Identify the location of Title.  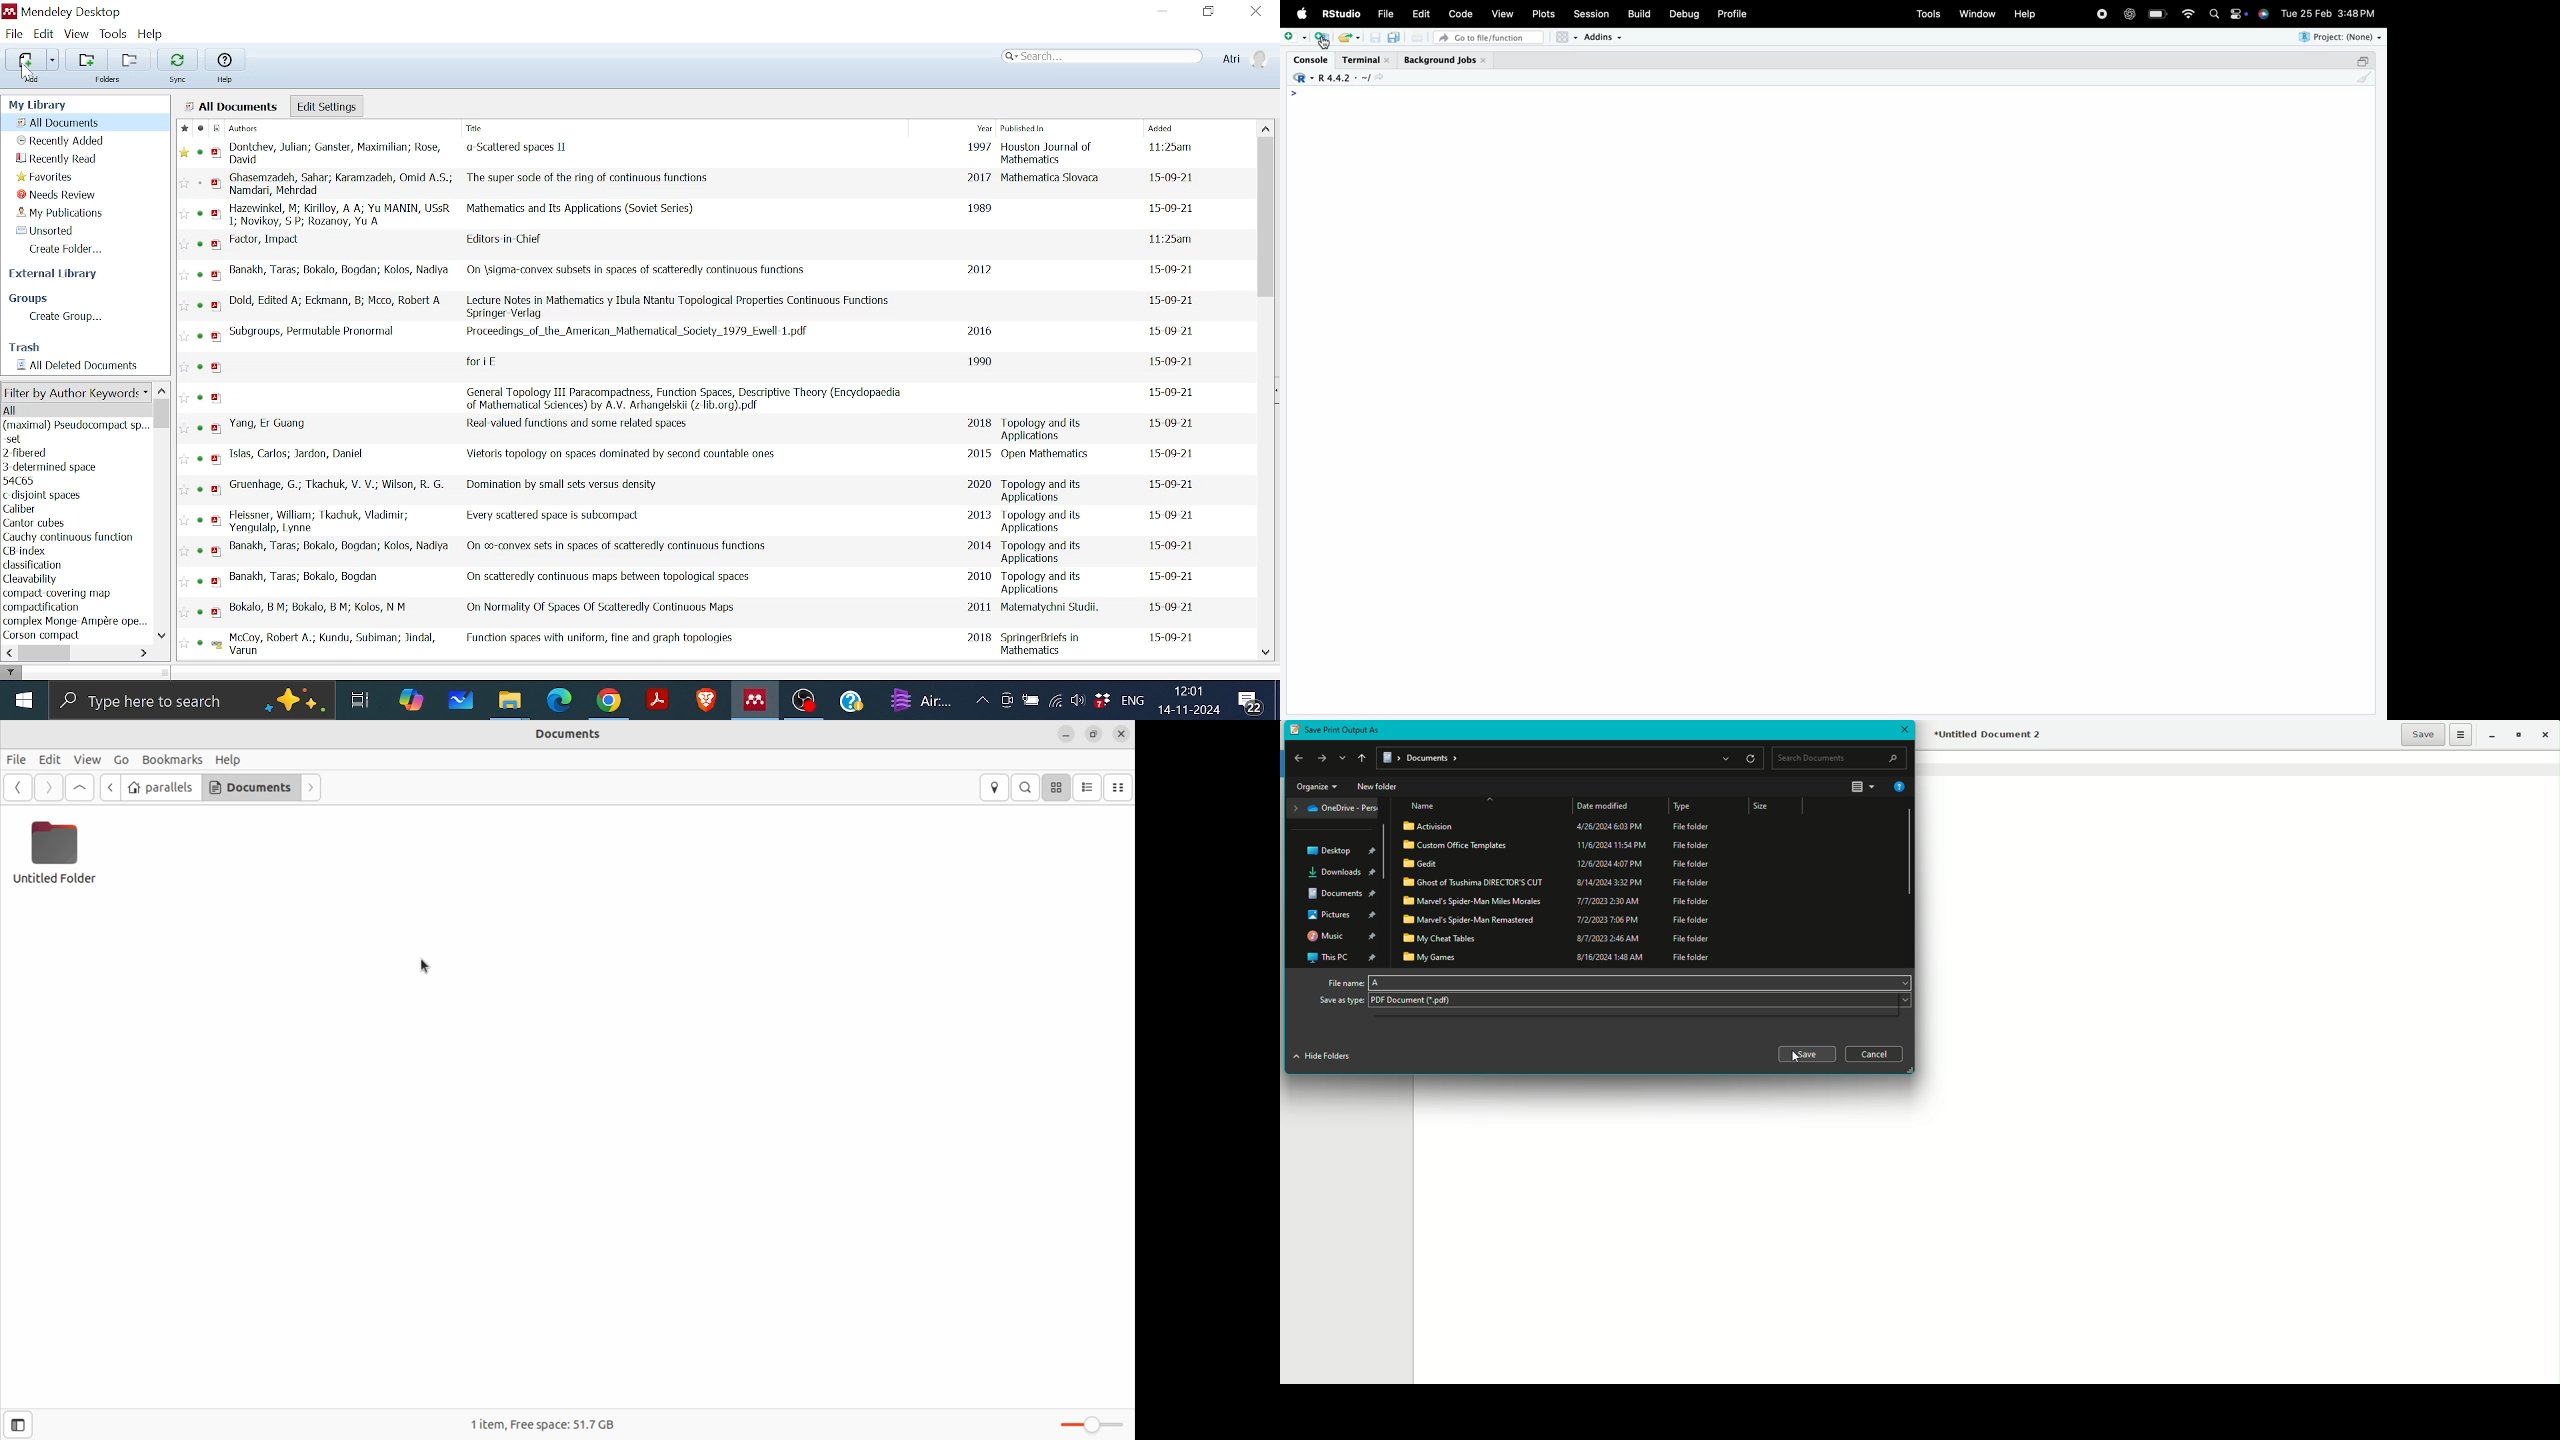
(636, 333).